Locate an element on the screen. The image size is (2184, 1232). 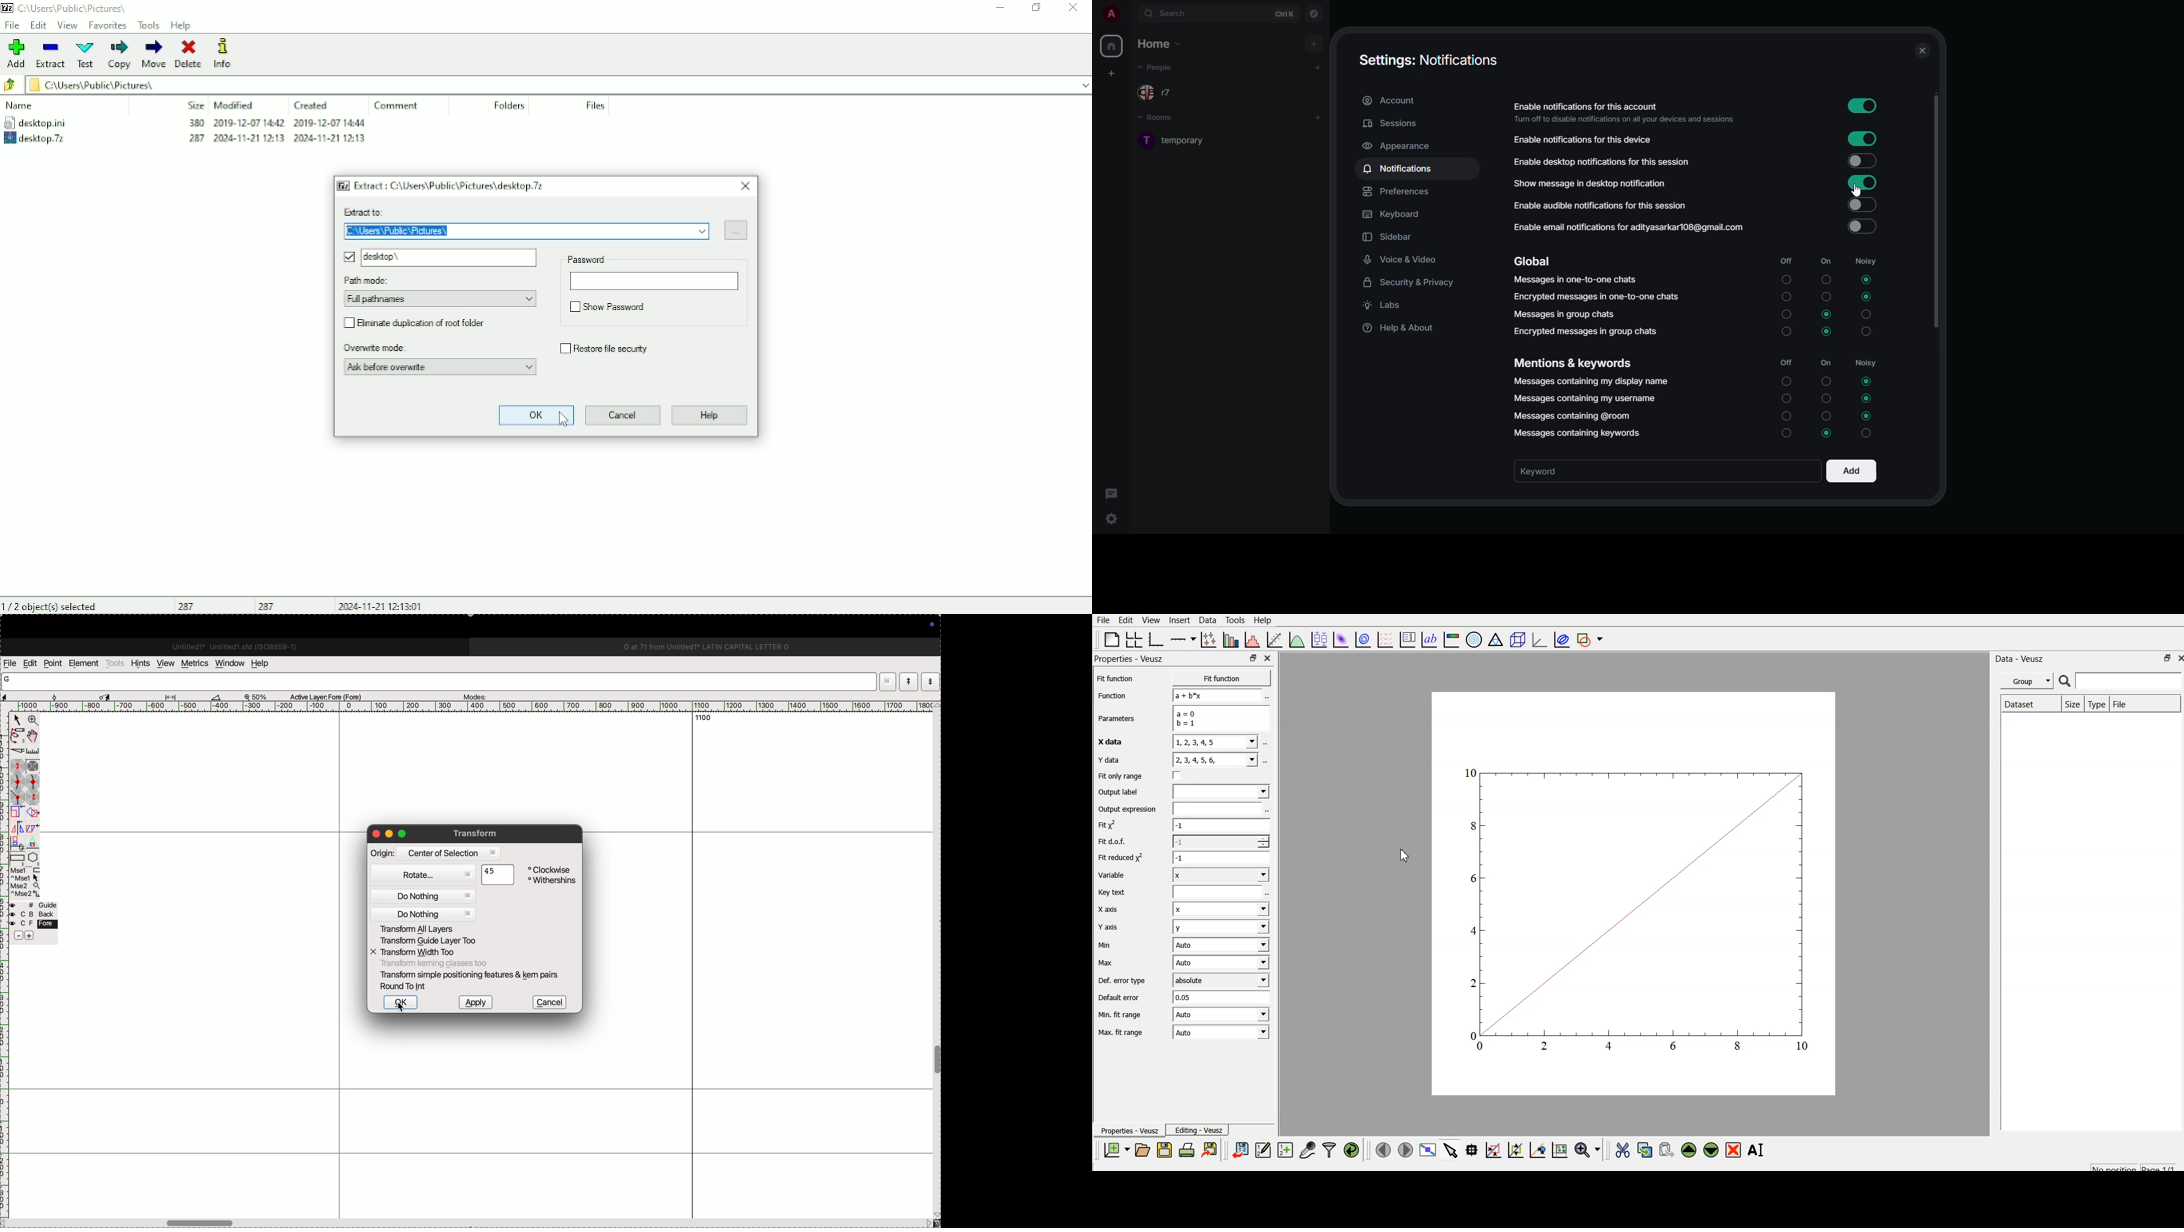
Properties - Veusz is located at coordinates (1130, 1130).